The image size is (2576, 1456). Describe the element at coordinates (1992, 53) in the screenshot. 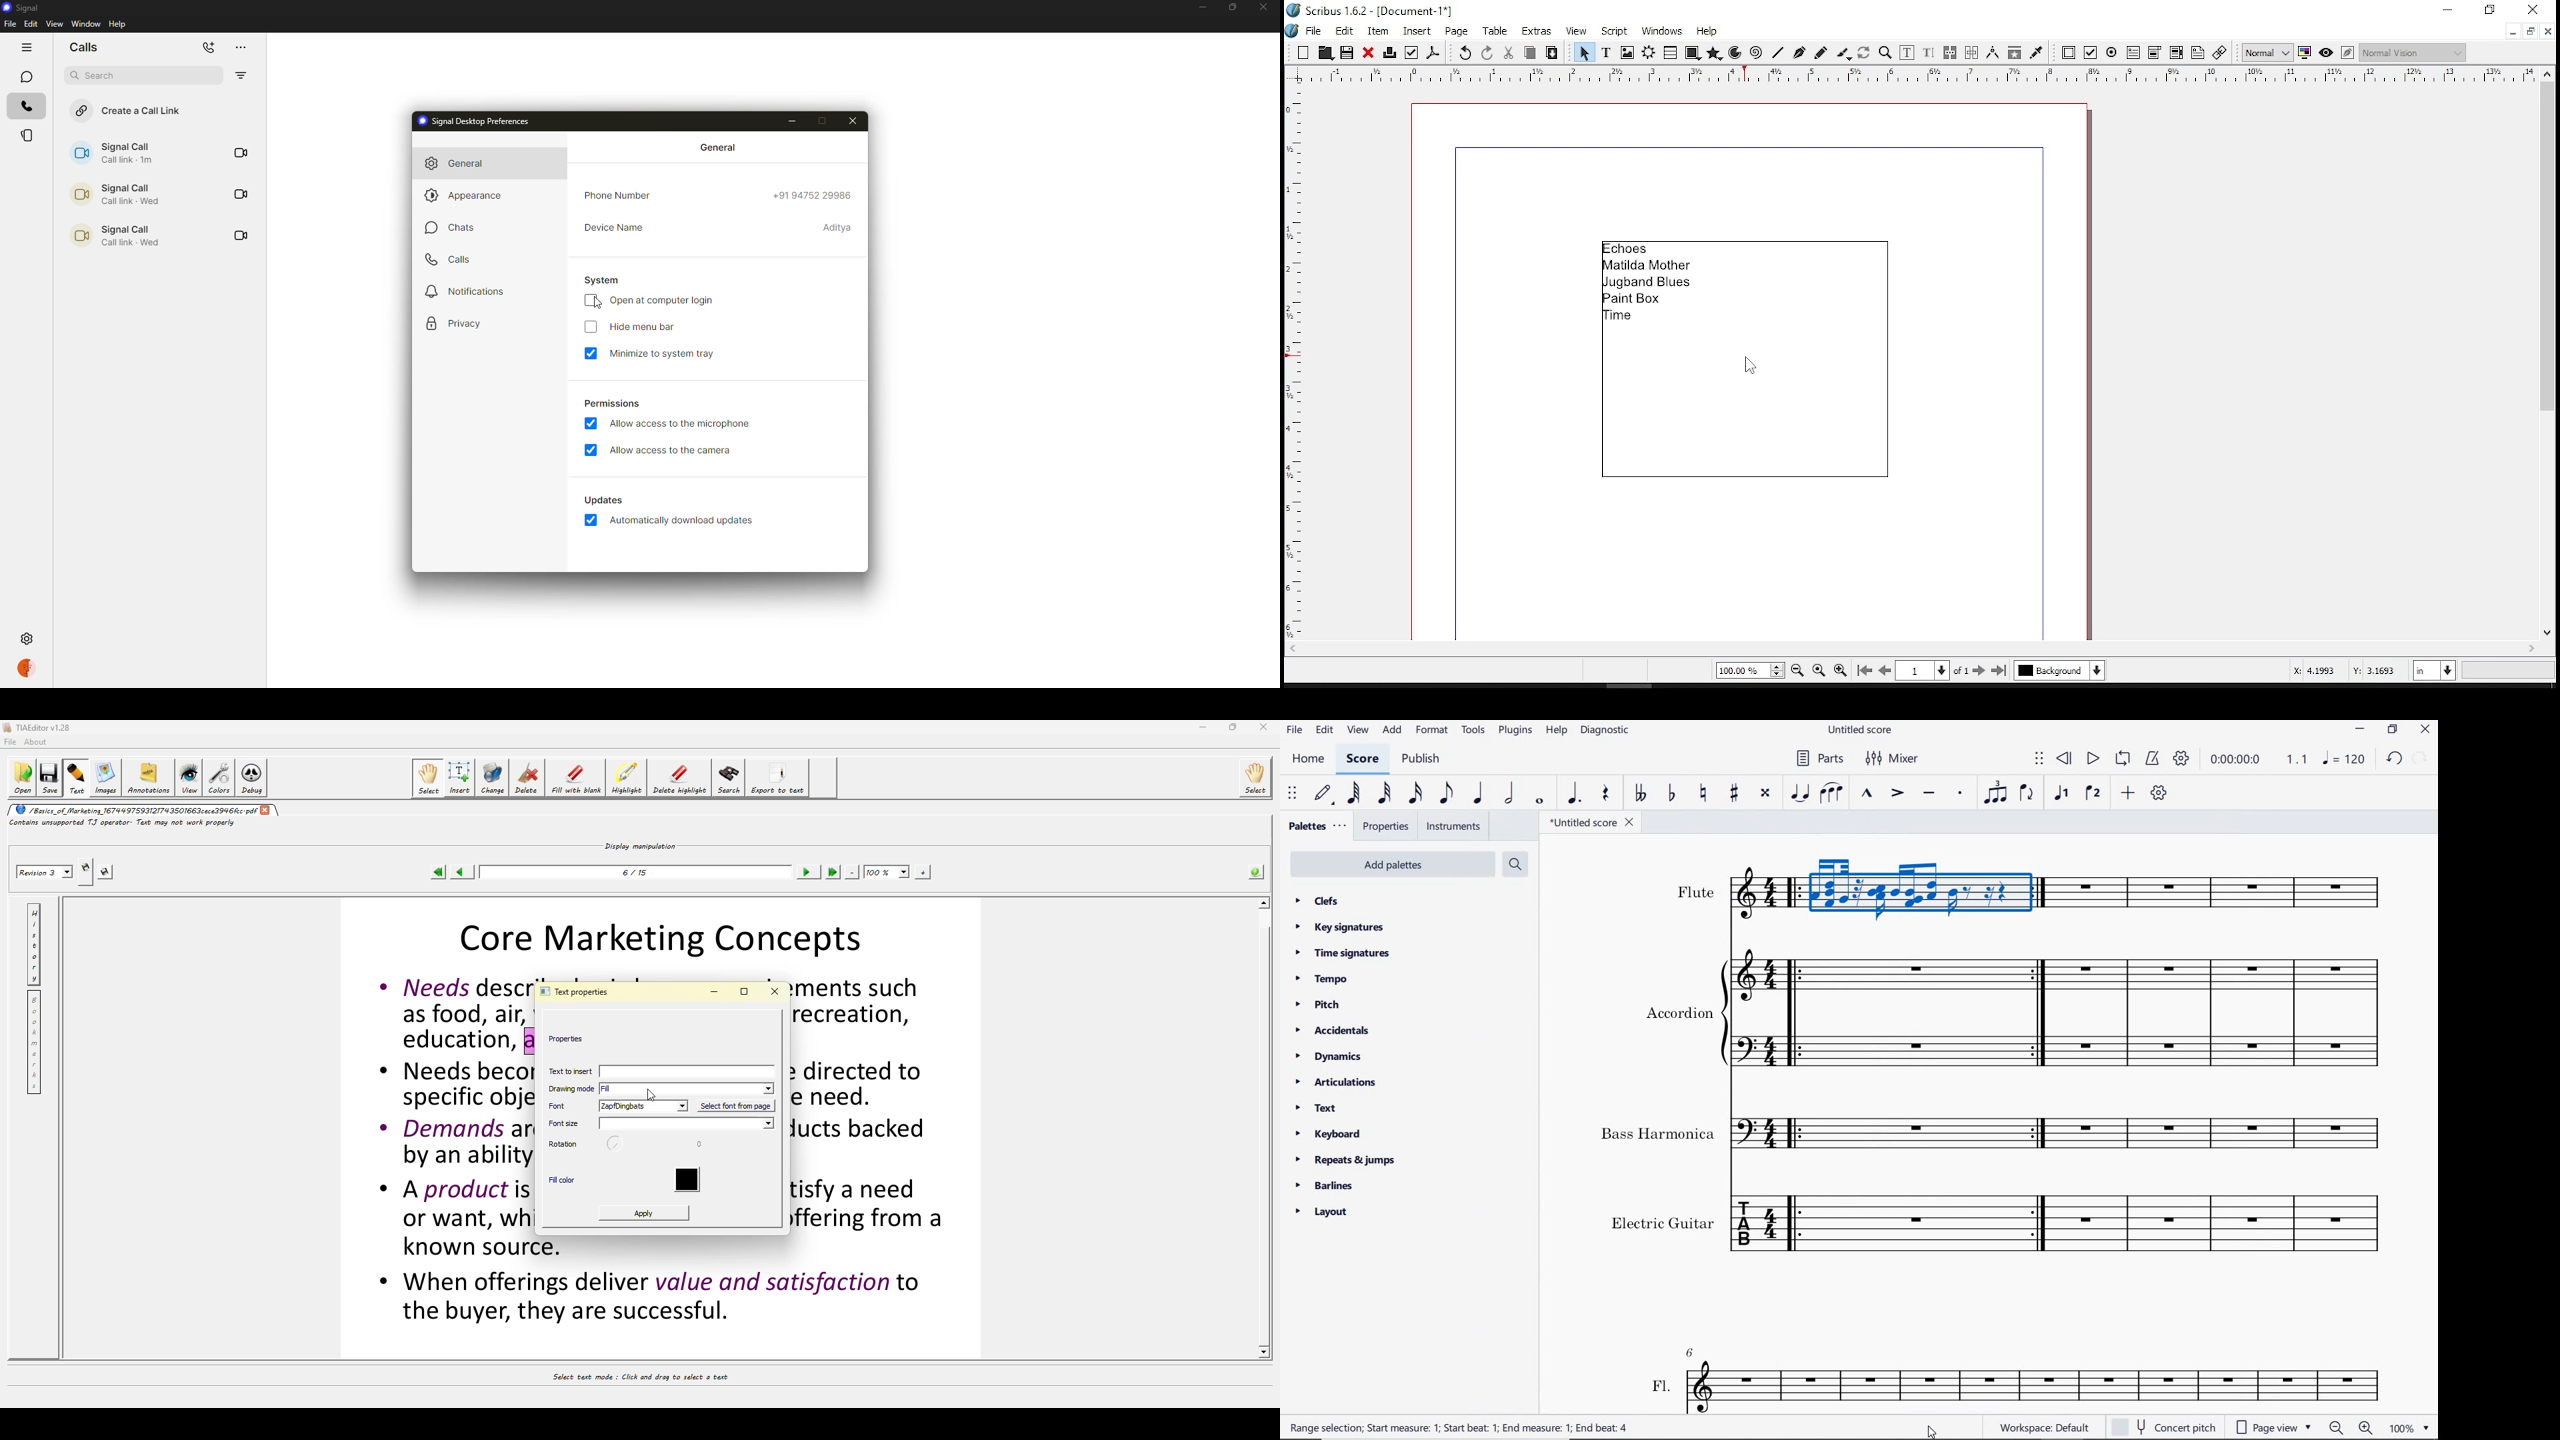

I see `measurements` at that location.